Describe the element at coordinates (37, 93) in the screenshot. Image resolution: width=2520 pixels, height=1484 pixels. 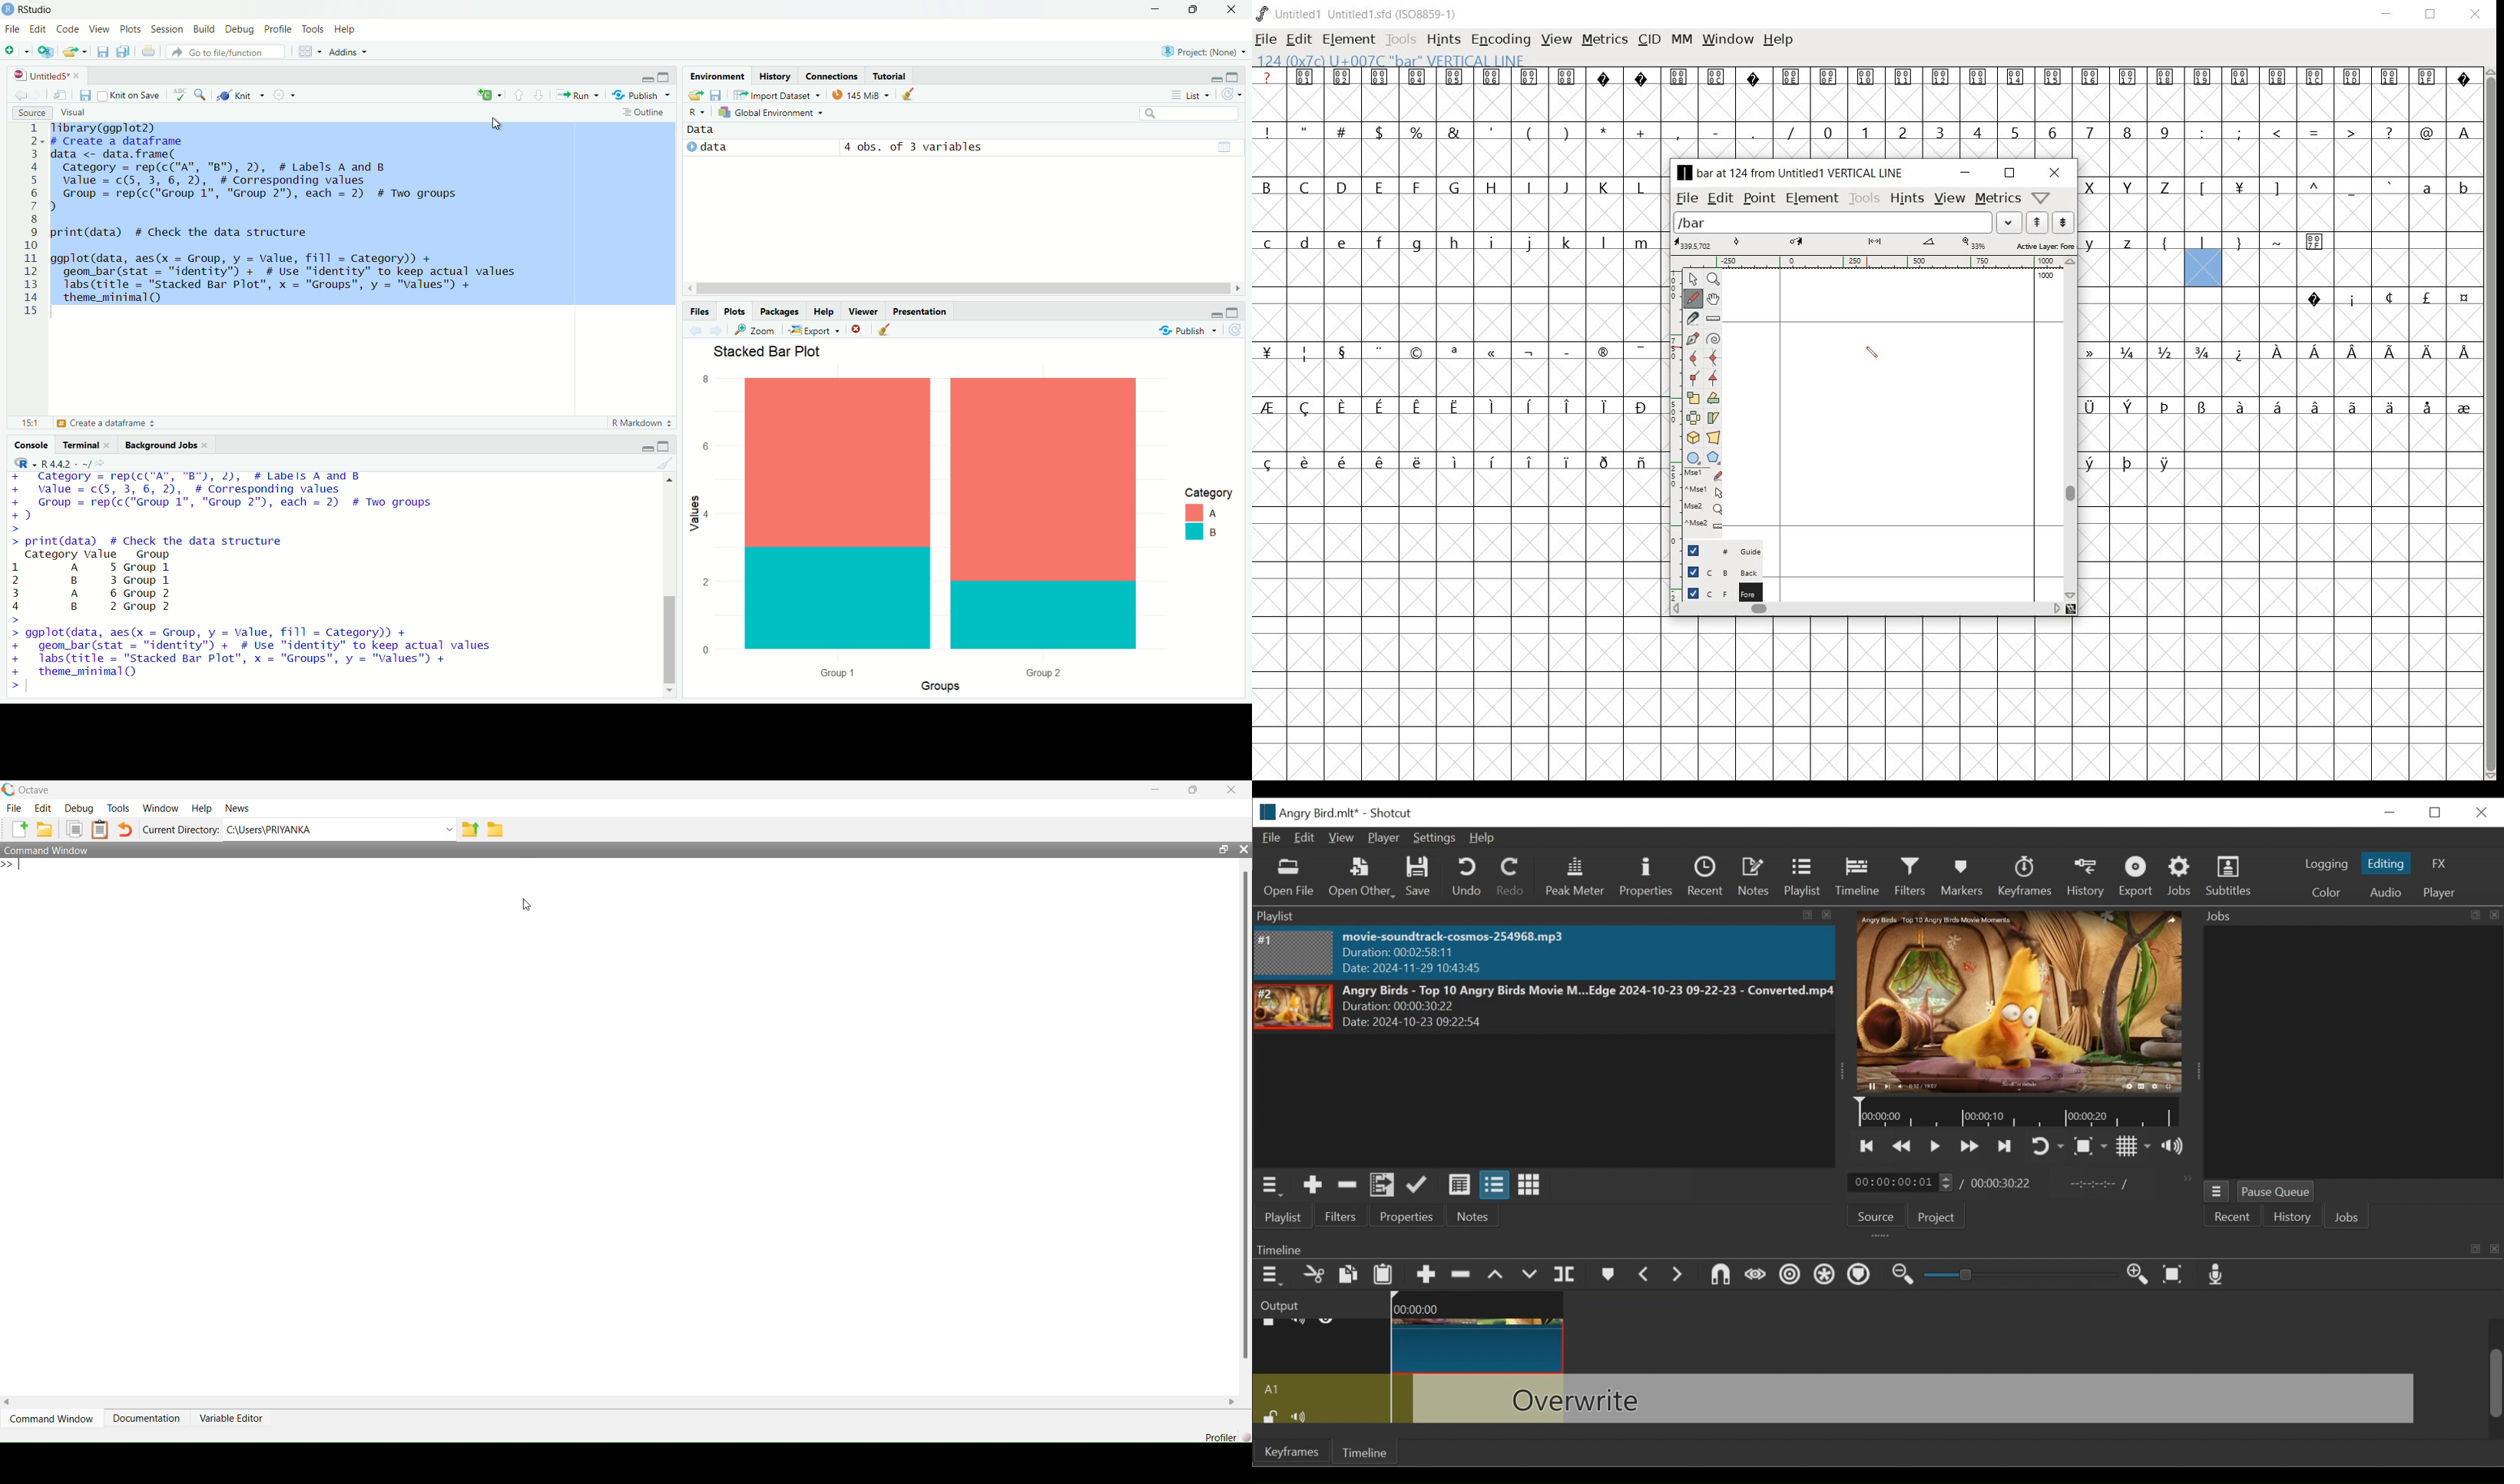
I see `Go forward to the next source location (Ctrl + F10)` at that location.